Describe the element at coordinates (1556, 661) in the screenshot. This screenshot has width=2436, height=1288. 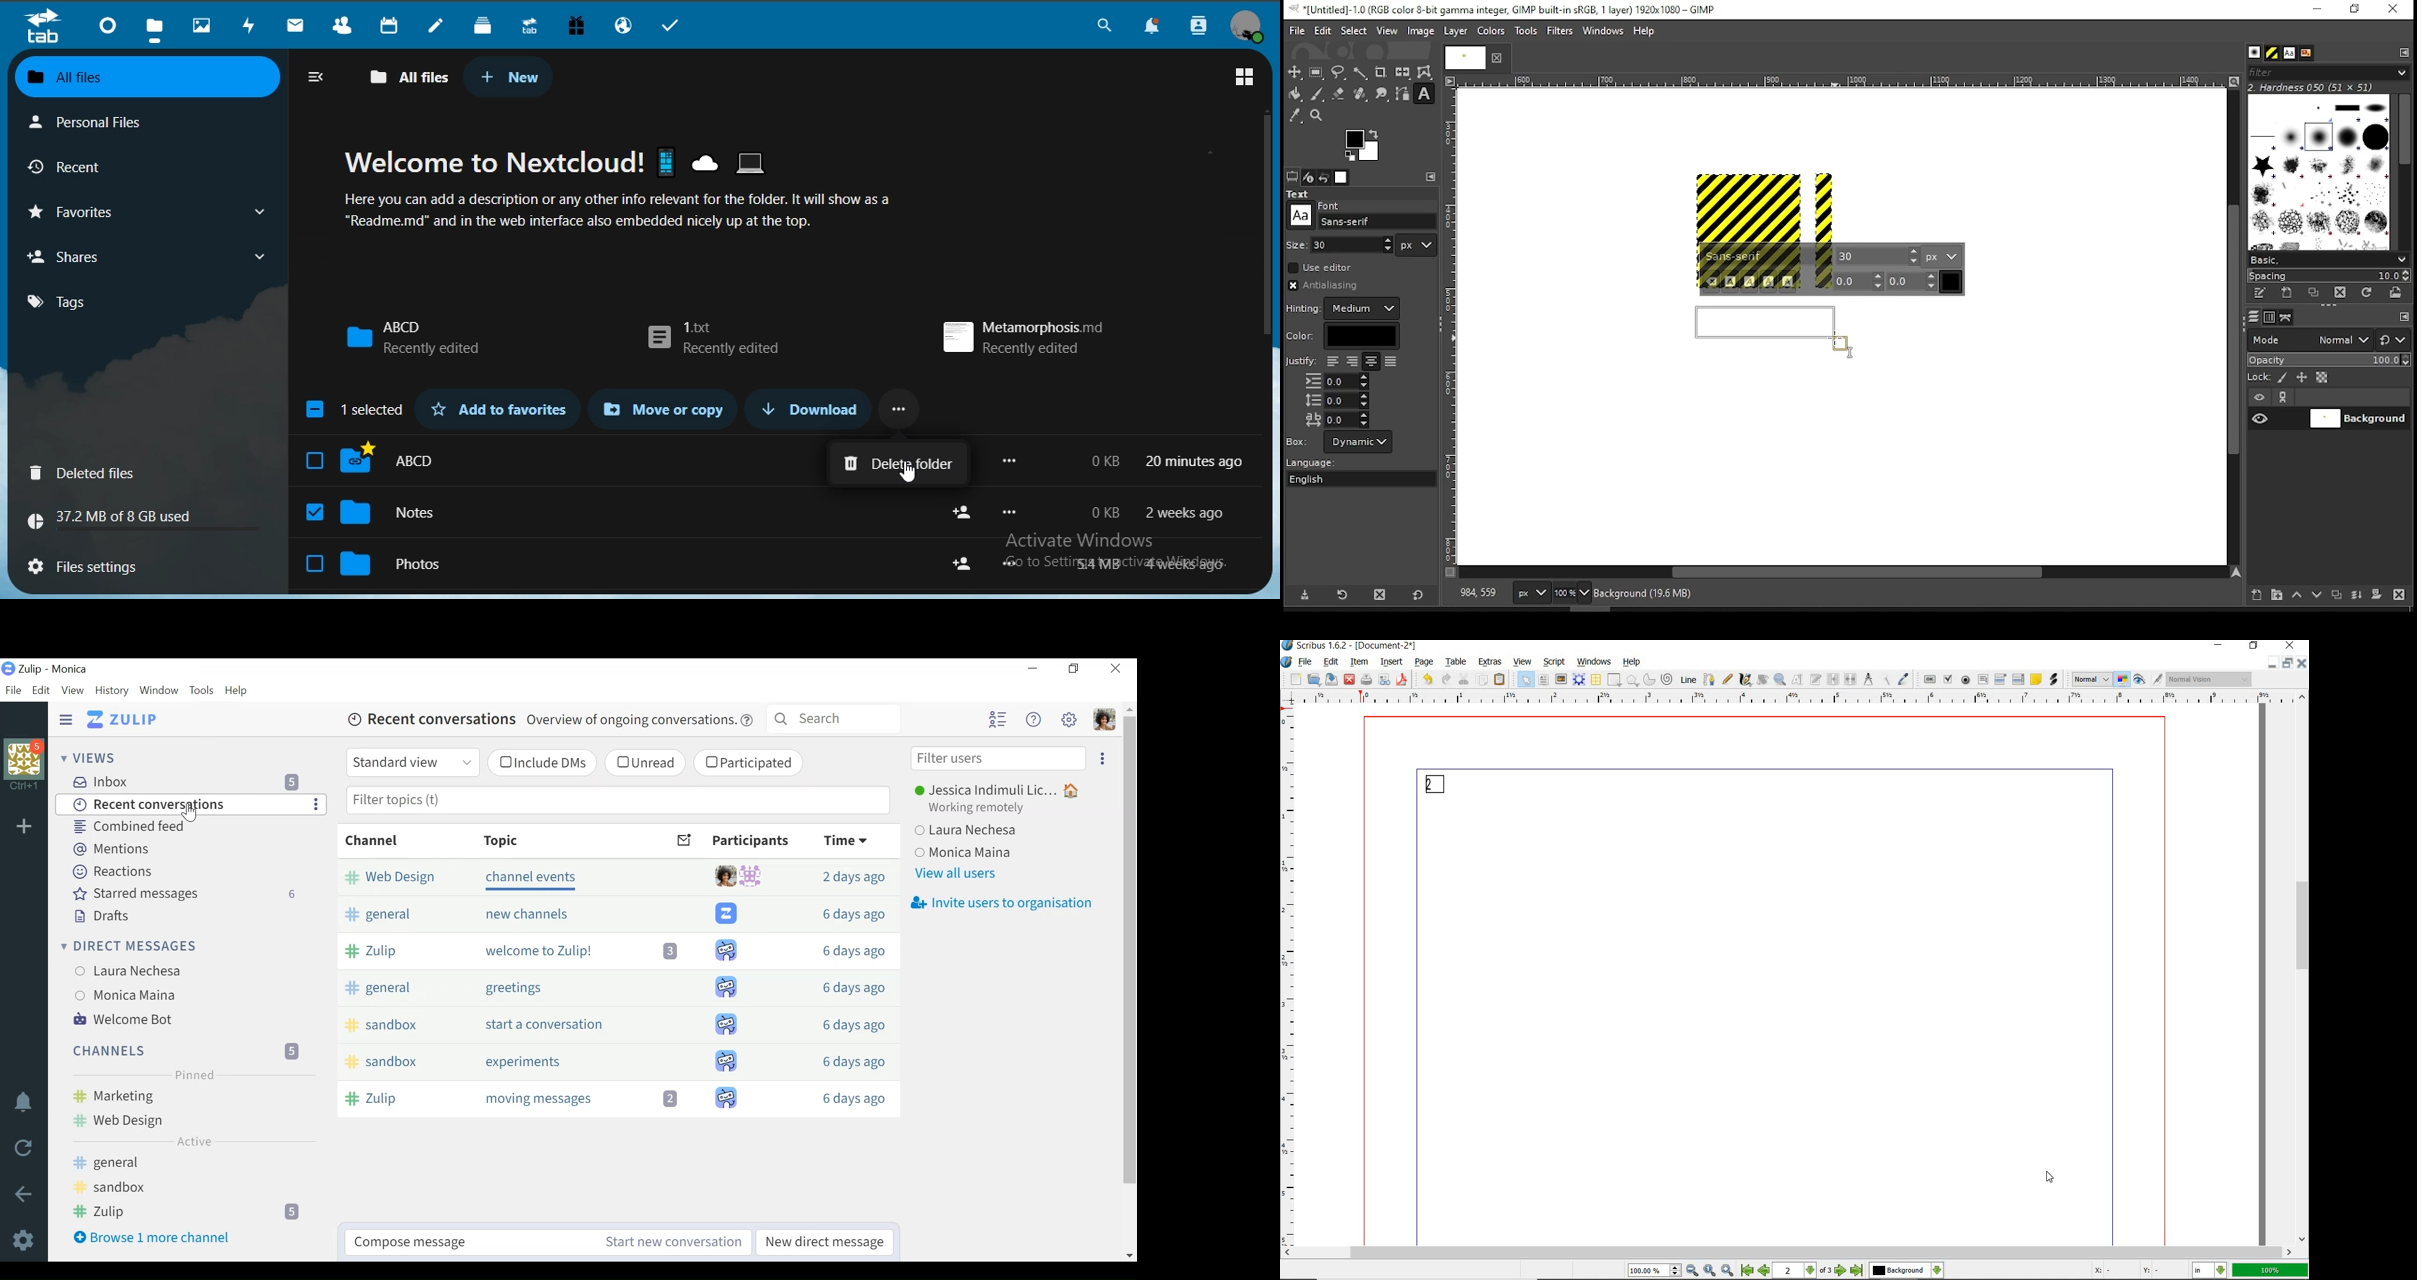
I see `script` at that location.